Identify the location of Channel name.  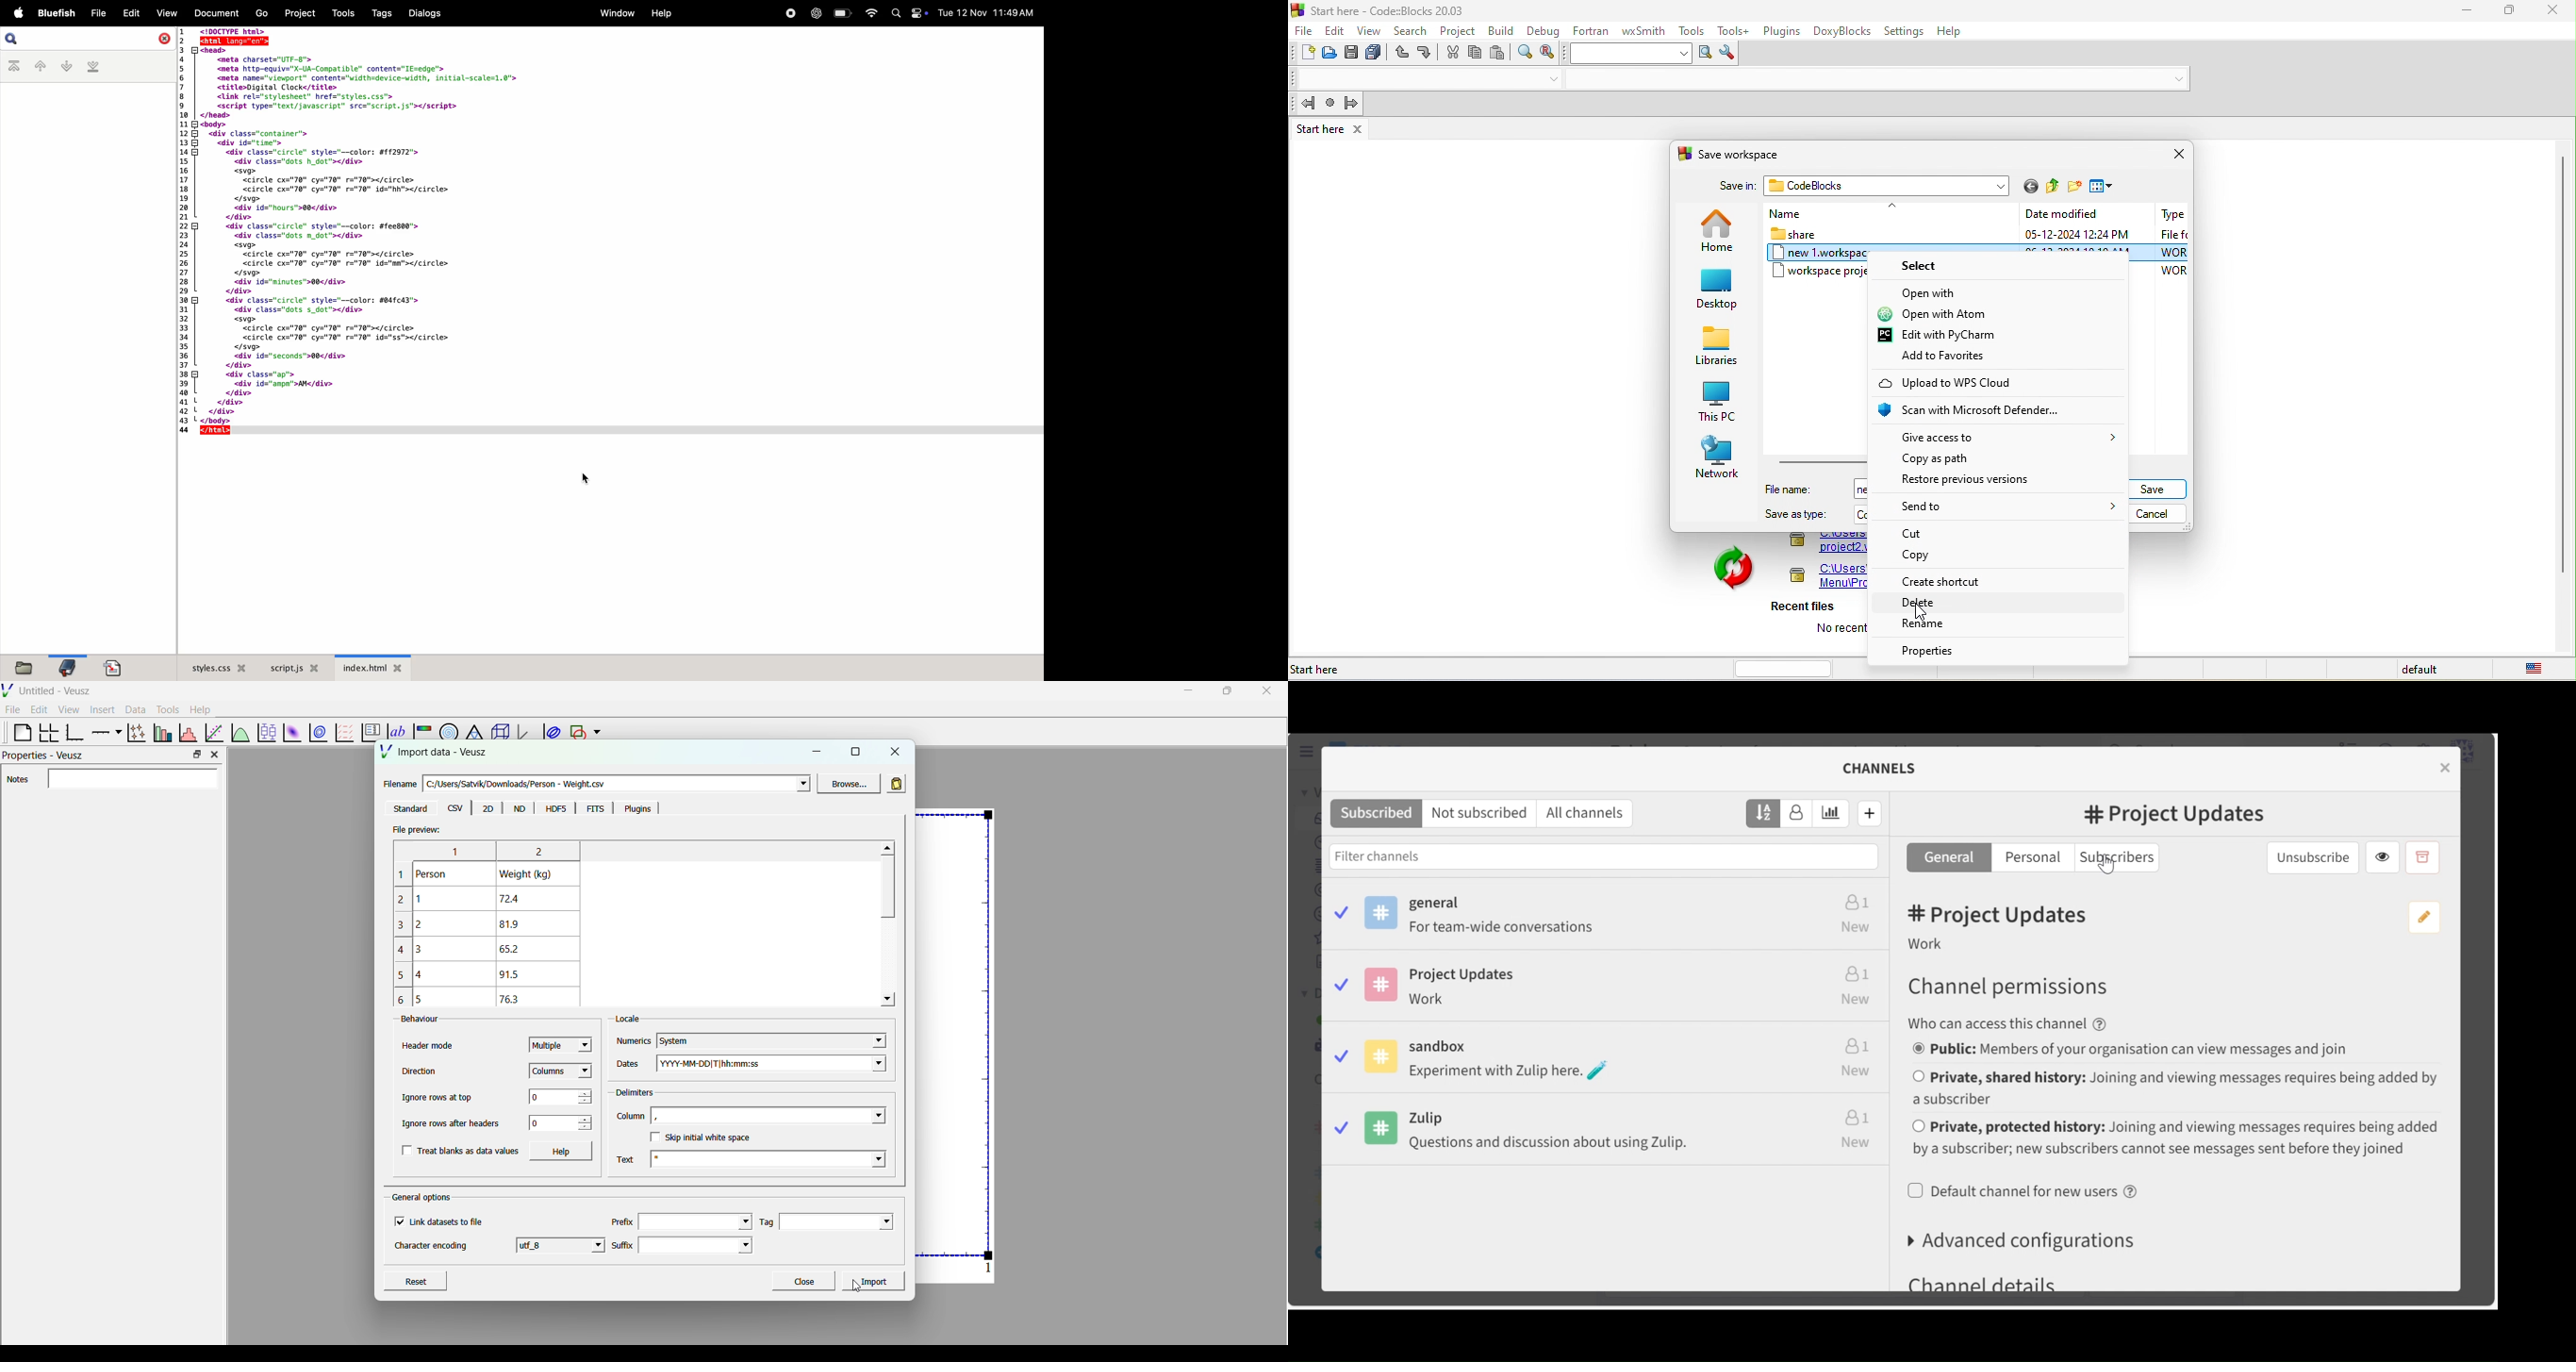
(2002, 916).